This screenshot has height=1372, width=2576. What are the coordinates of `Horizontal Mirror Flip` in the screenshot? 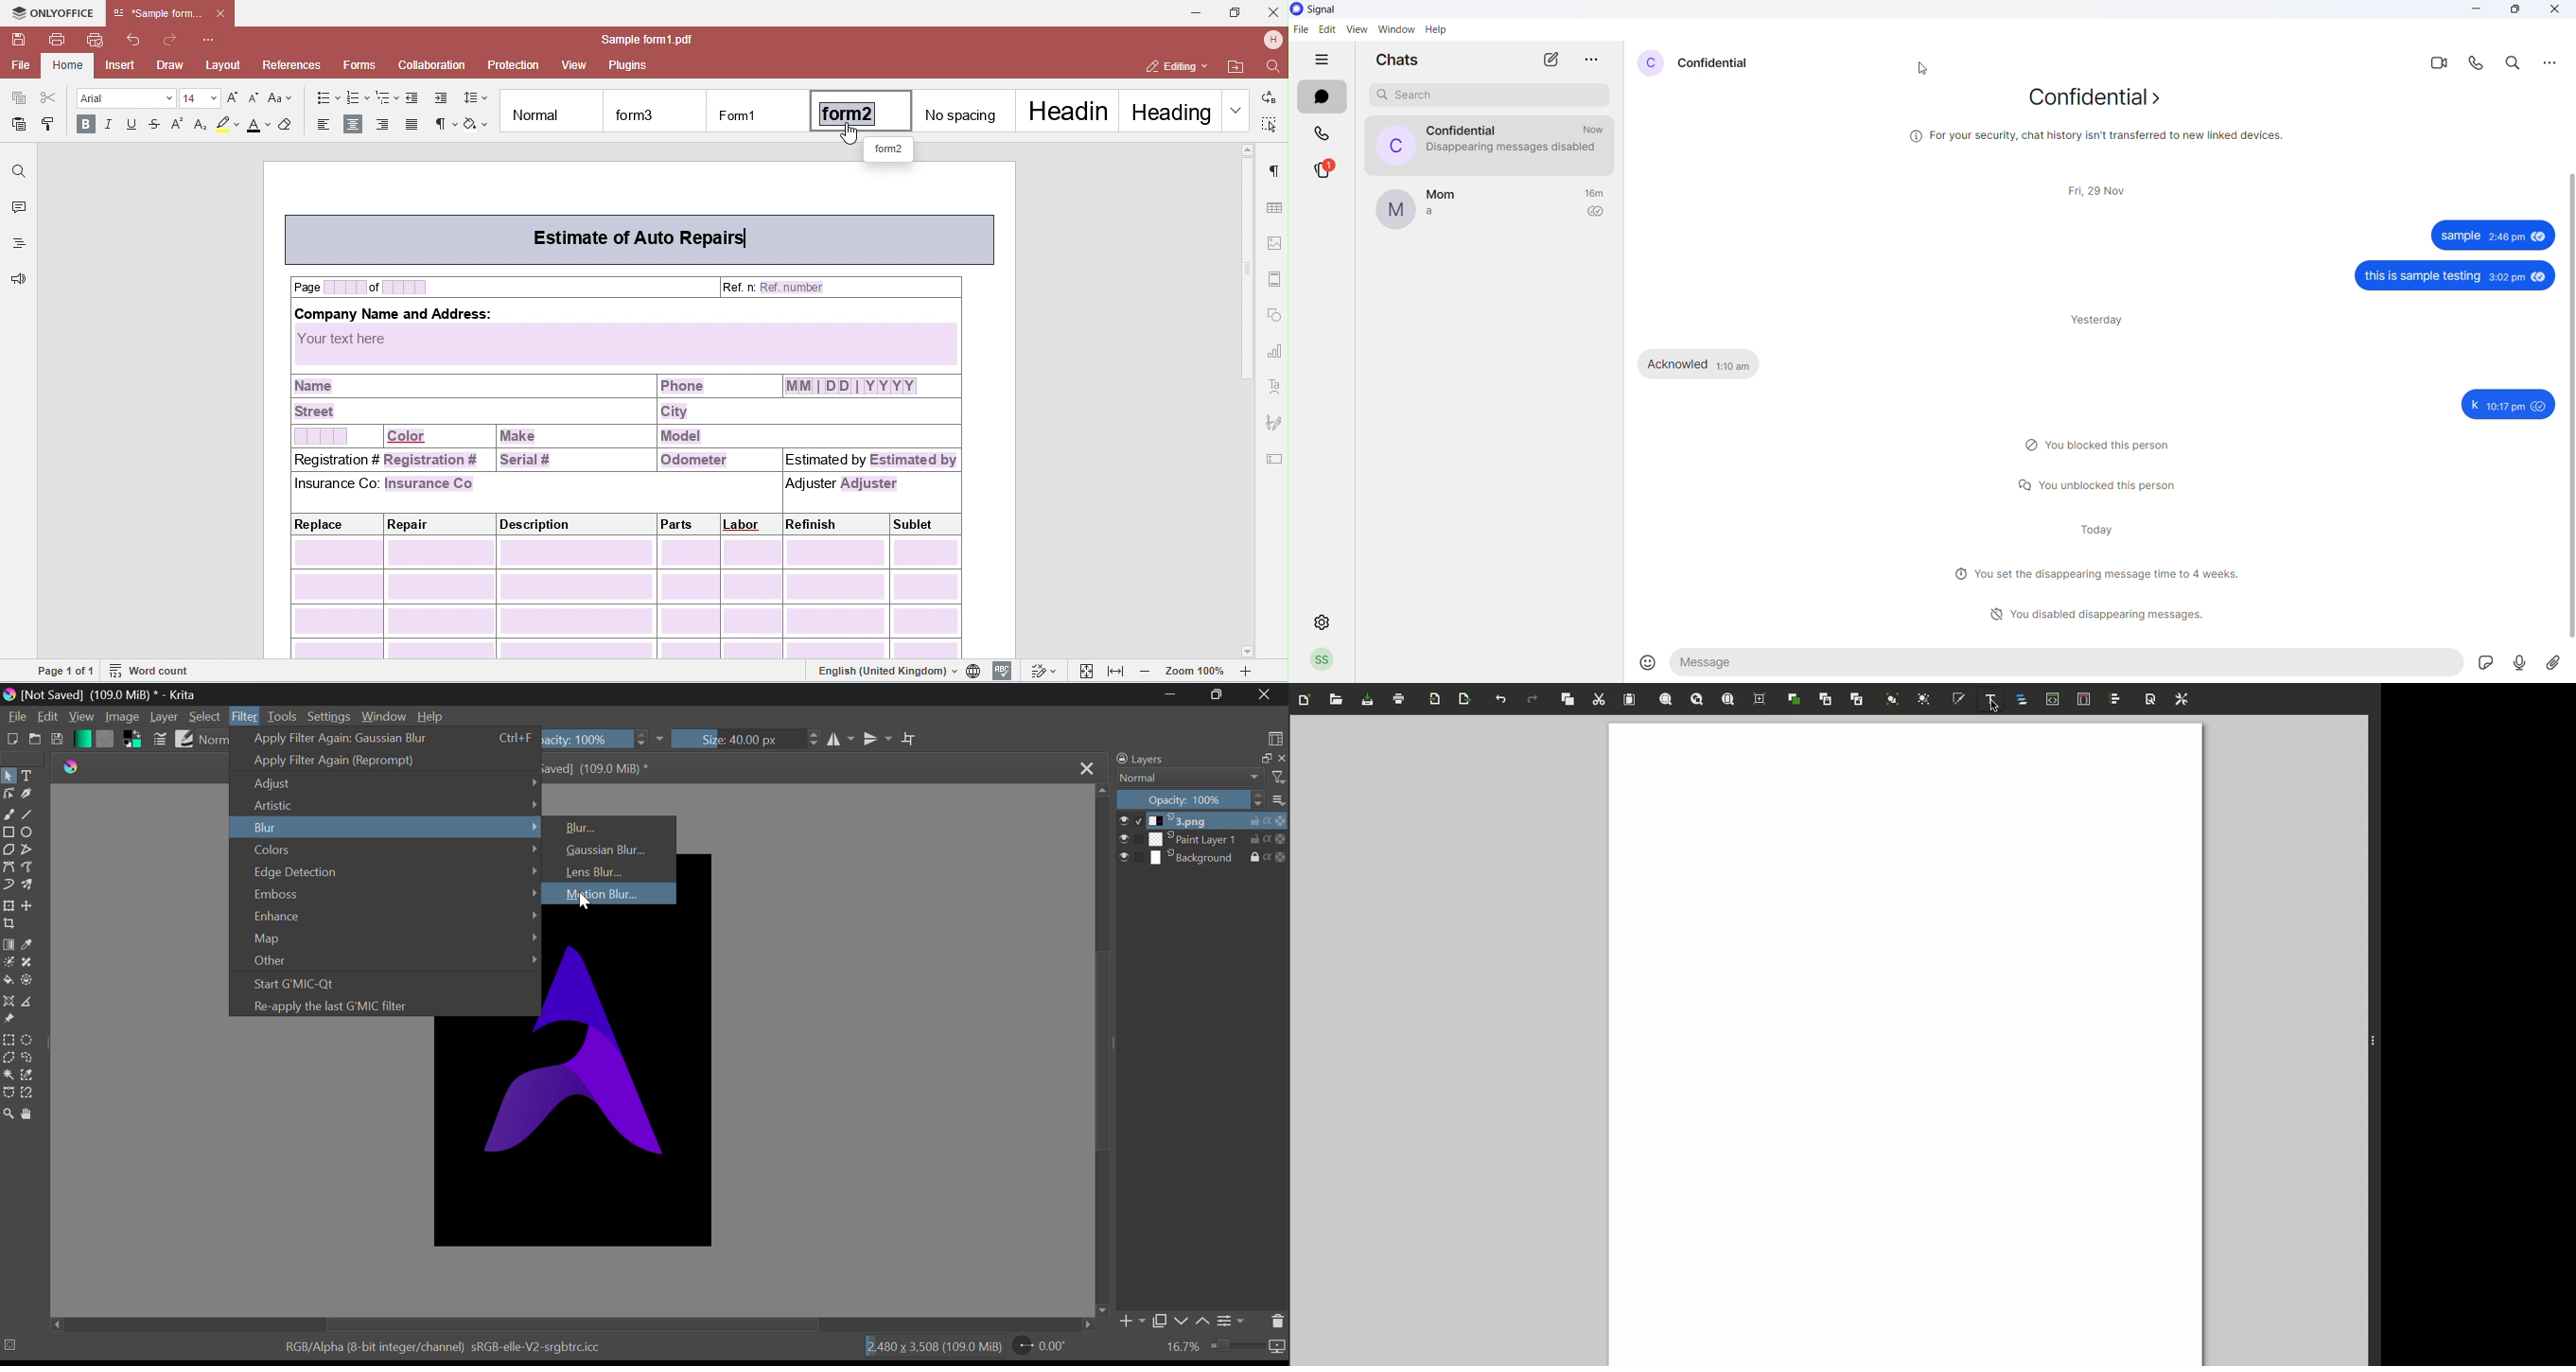 It's located at (877, 738).